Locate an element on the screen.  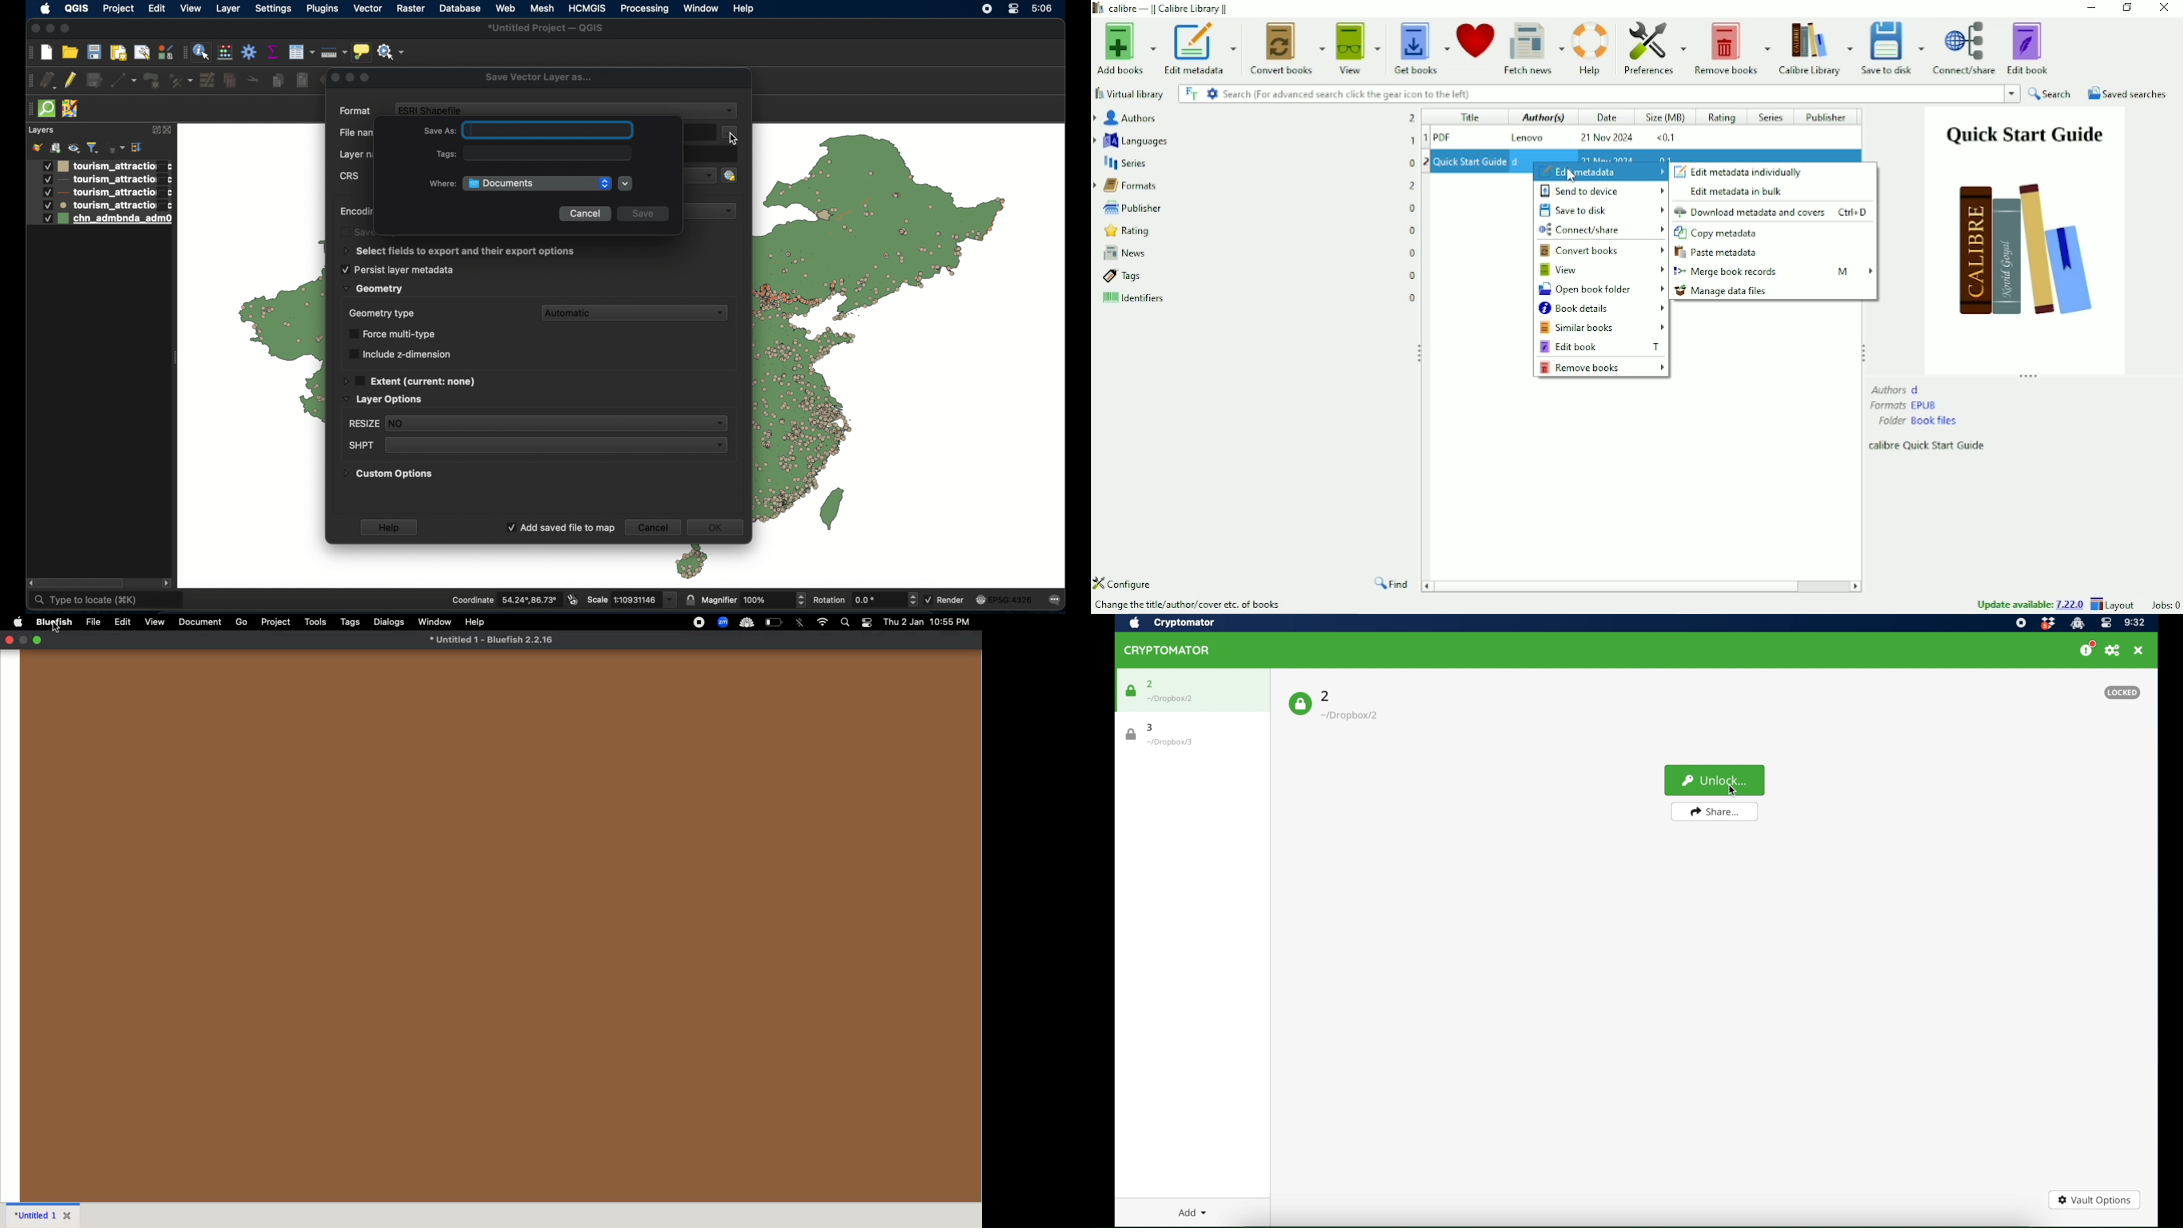
documents is located at coordinates (537, 183).